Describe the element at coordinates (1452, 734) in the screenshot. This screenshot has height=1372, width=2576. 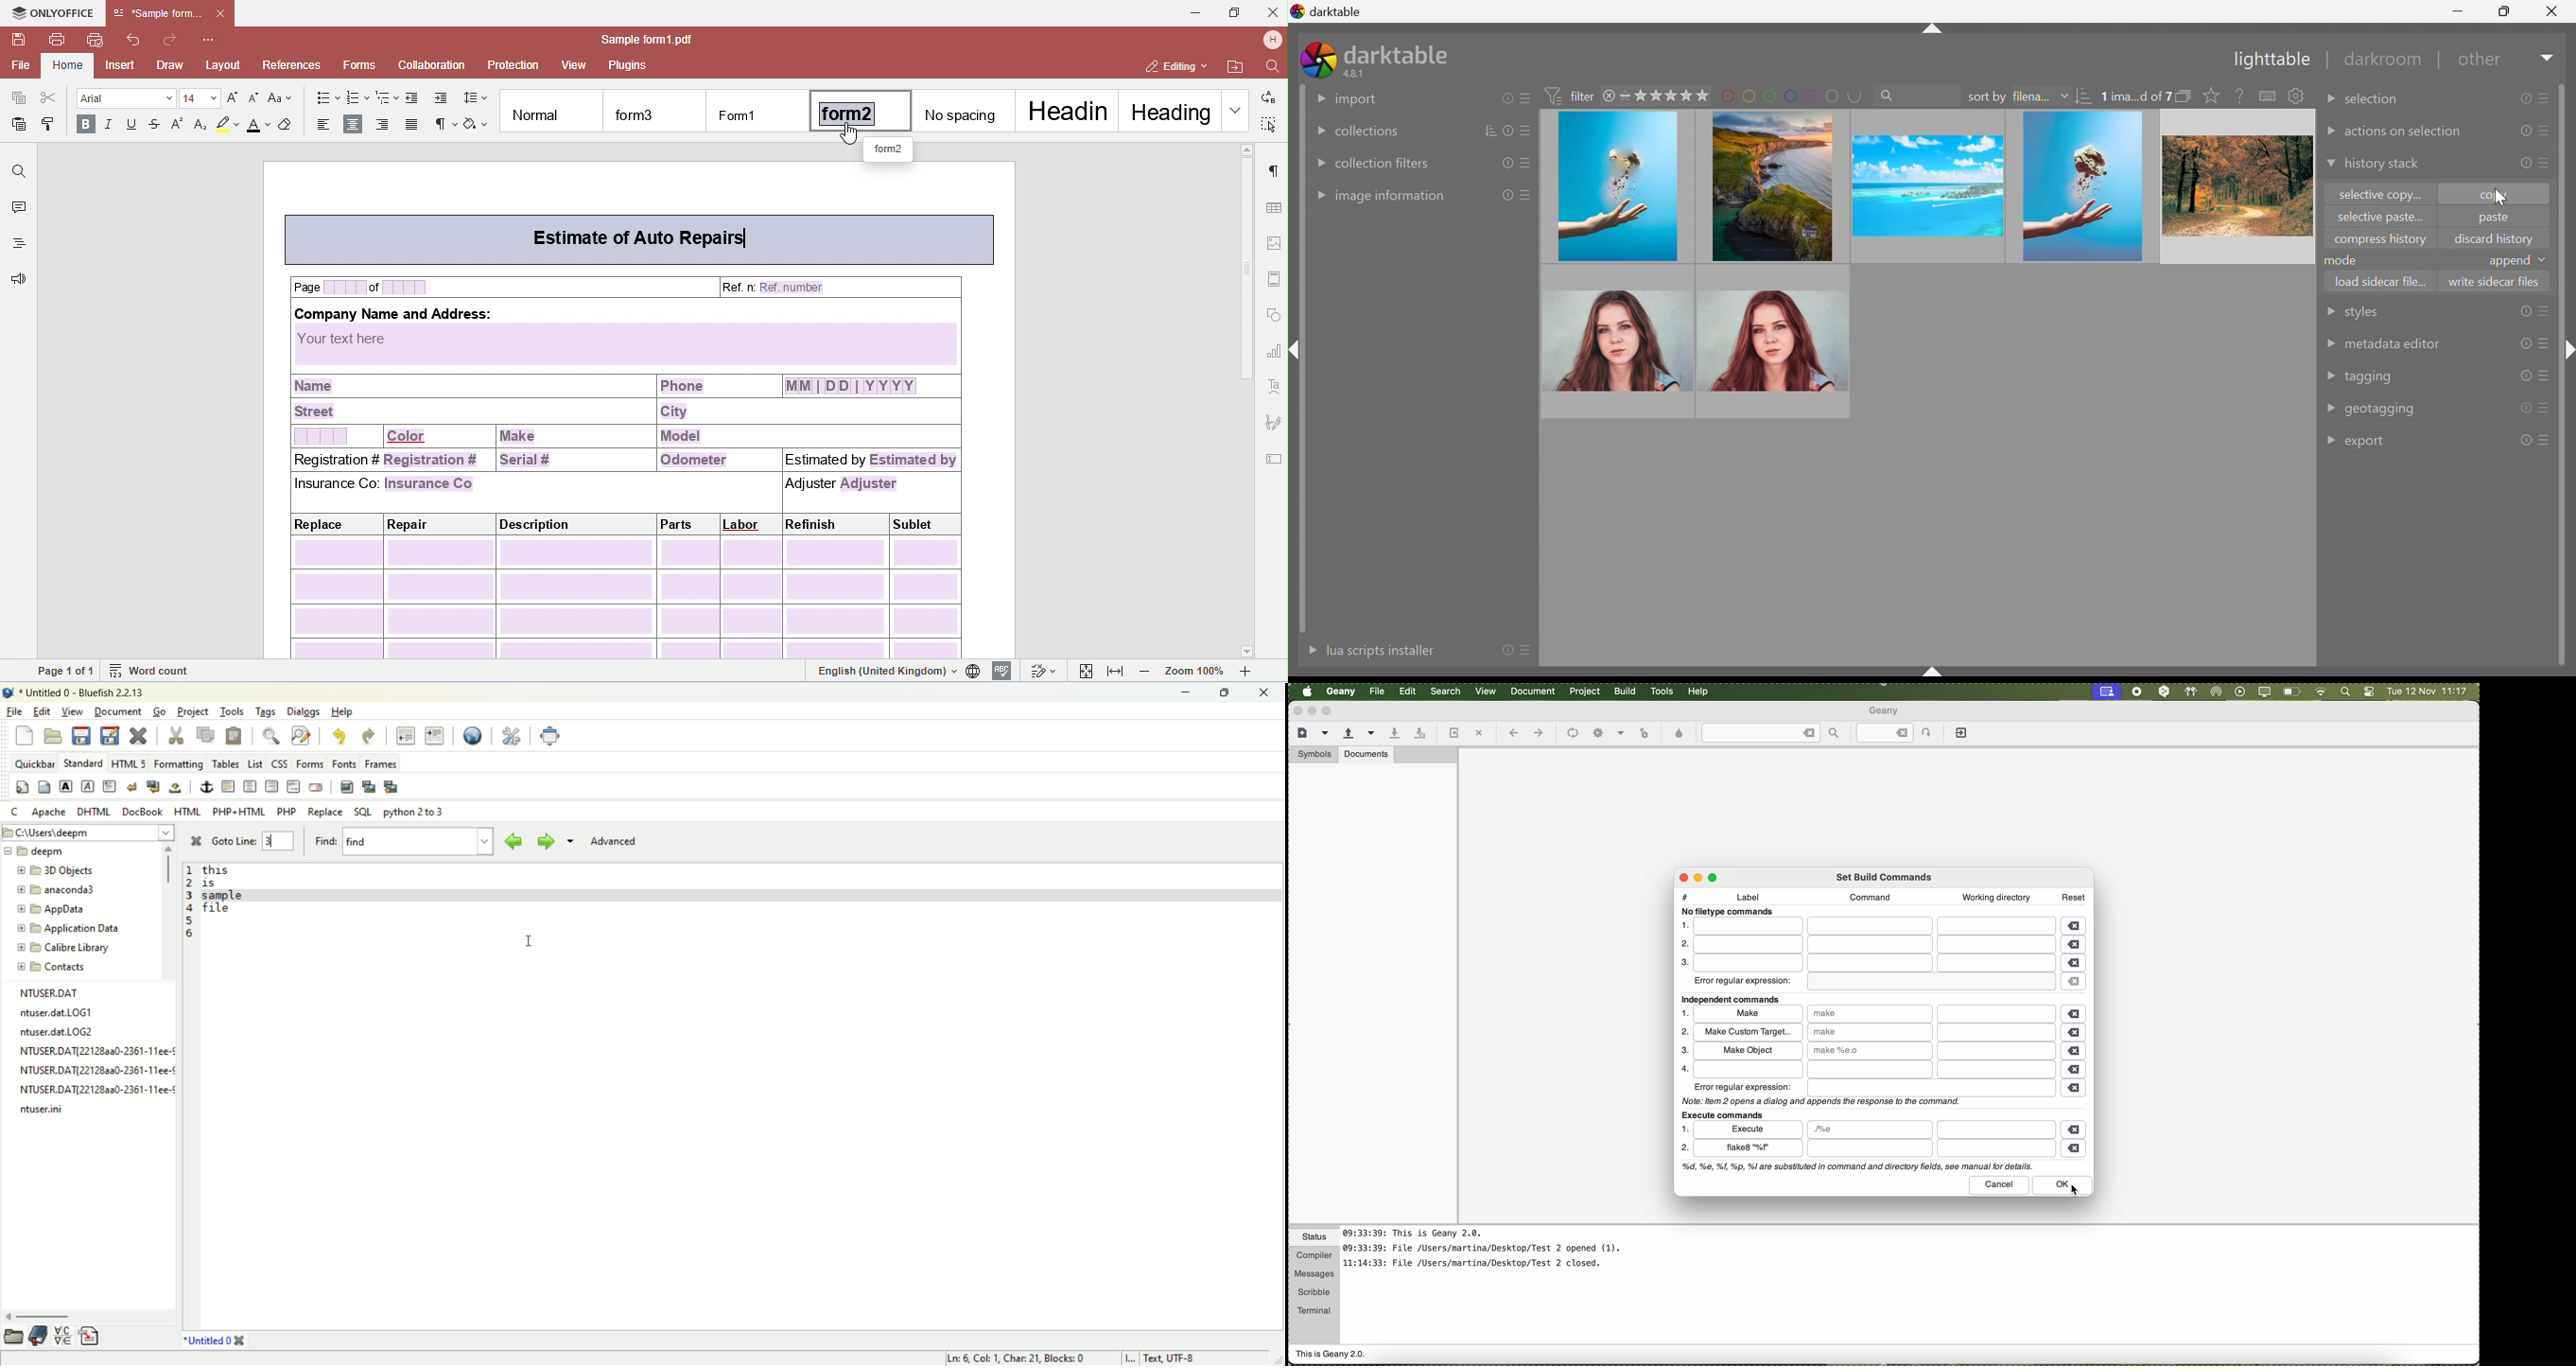
I see `reload the current file from disk` at that location.